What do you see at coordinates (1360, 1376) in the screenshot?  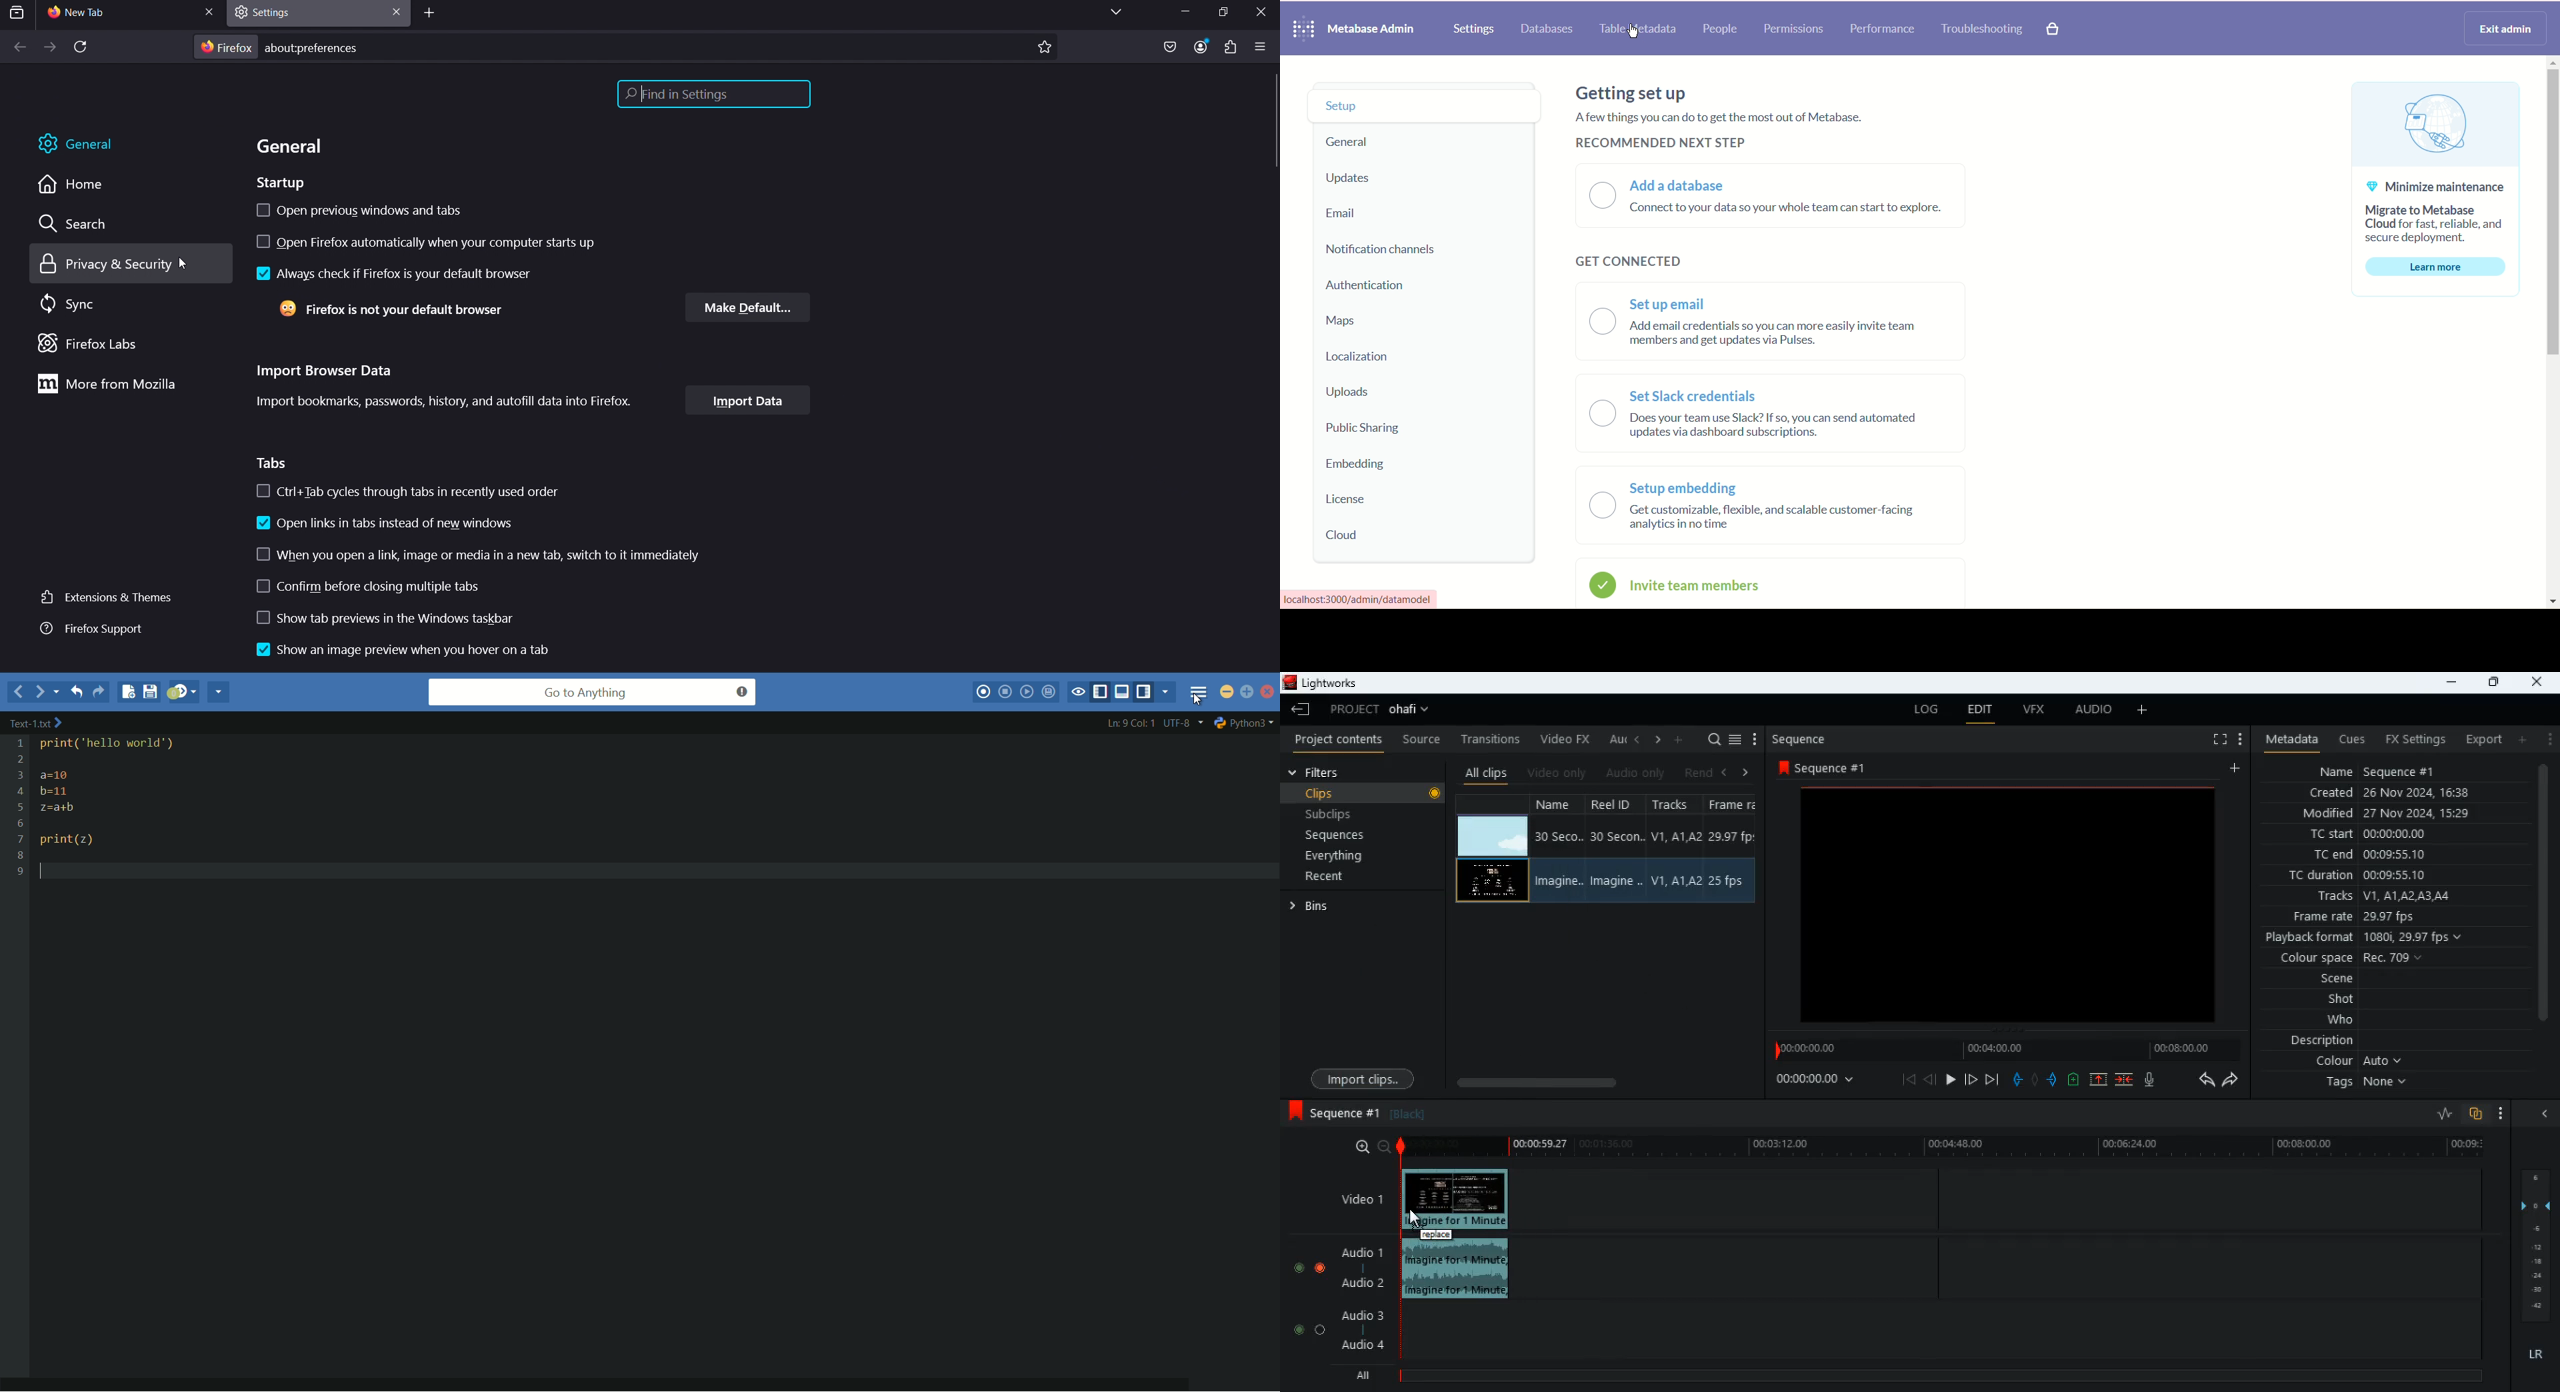 I see `all` at bounding box center [1360, 1376].